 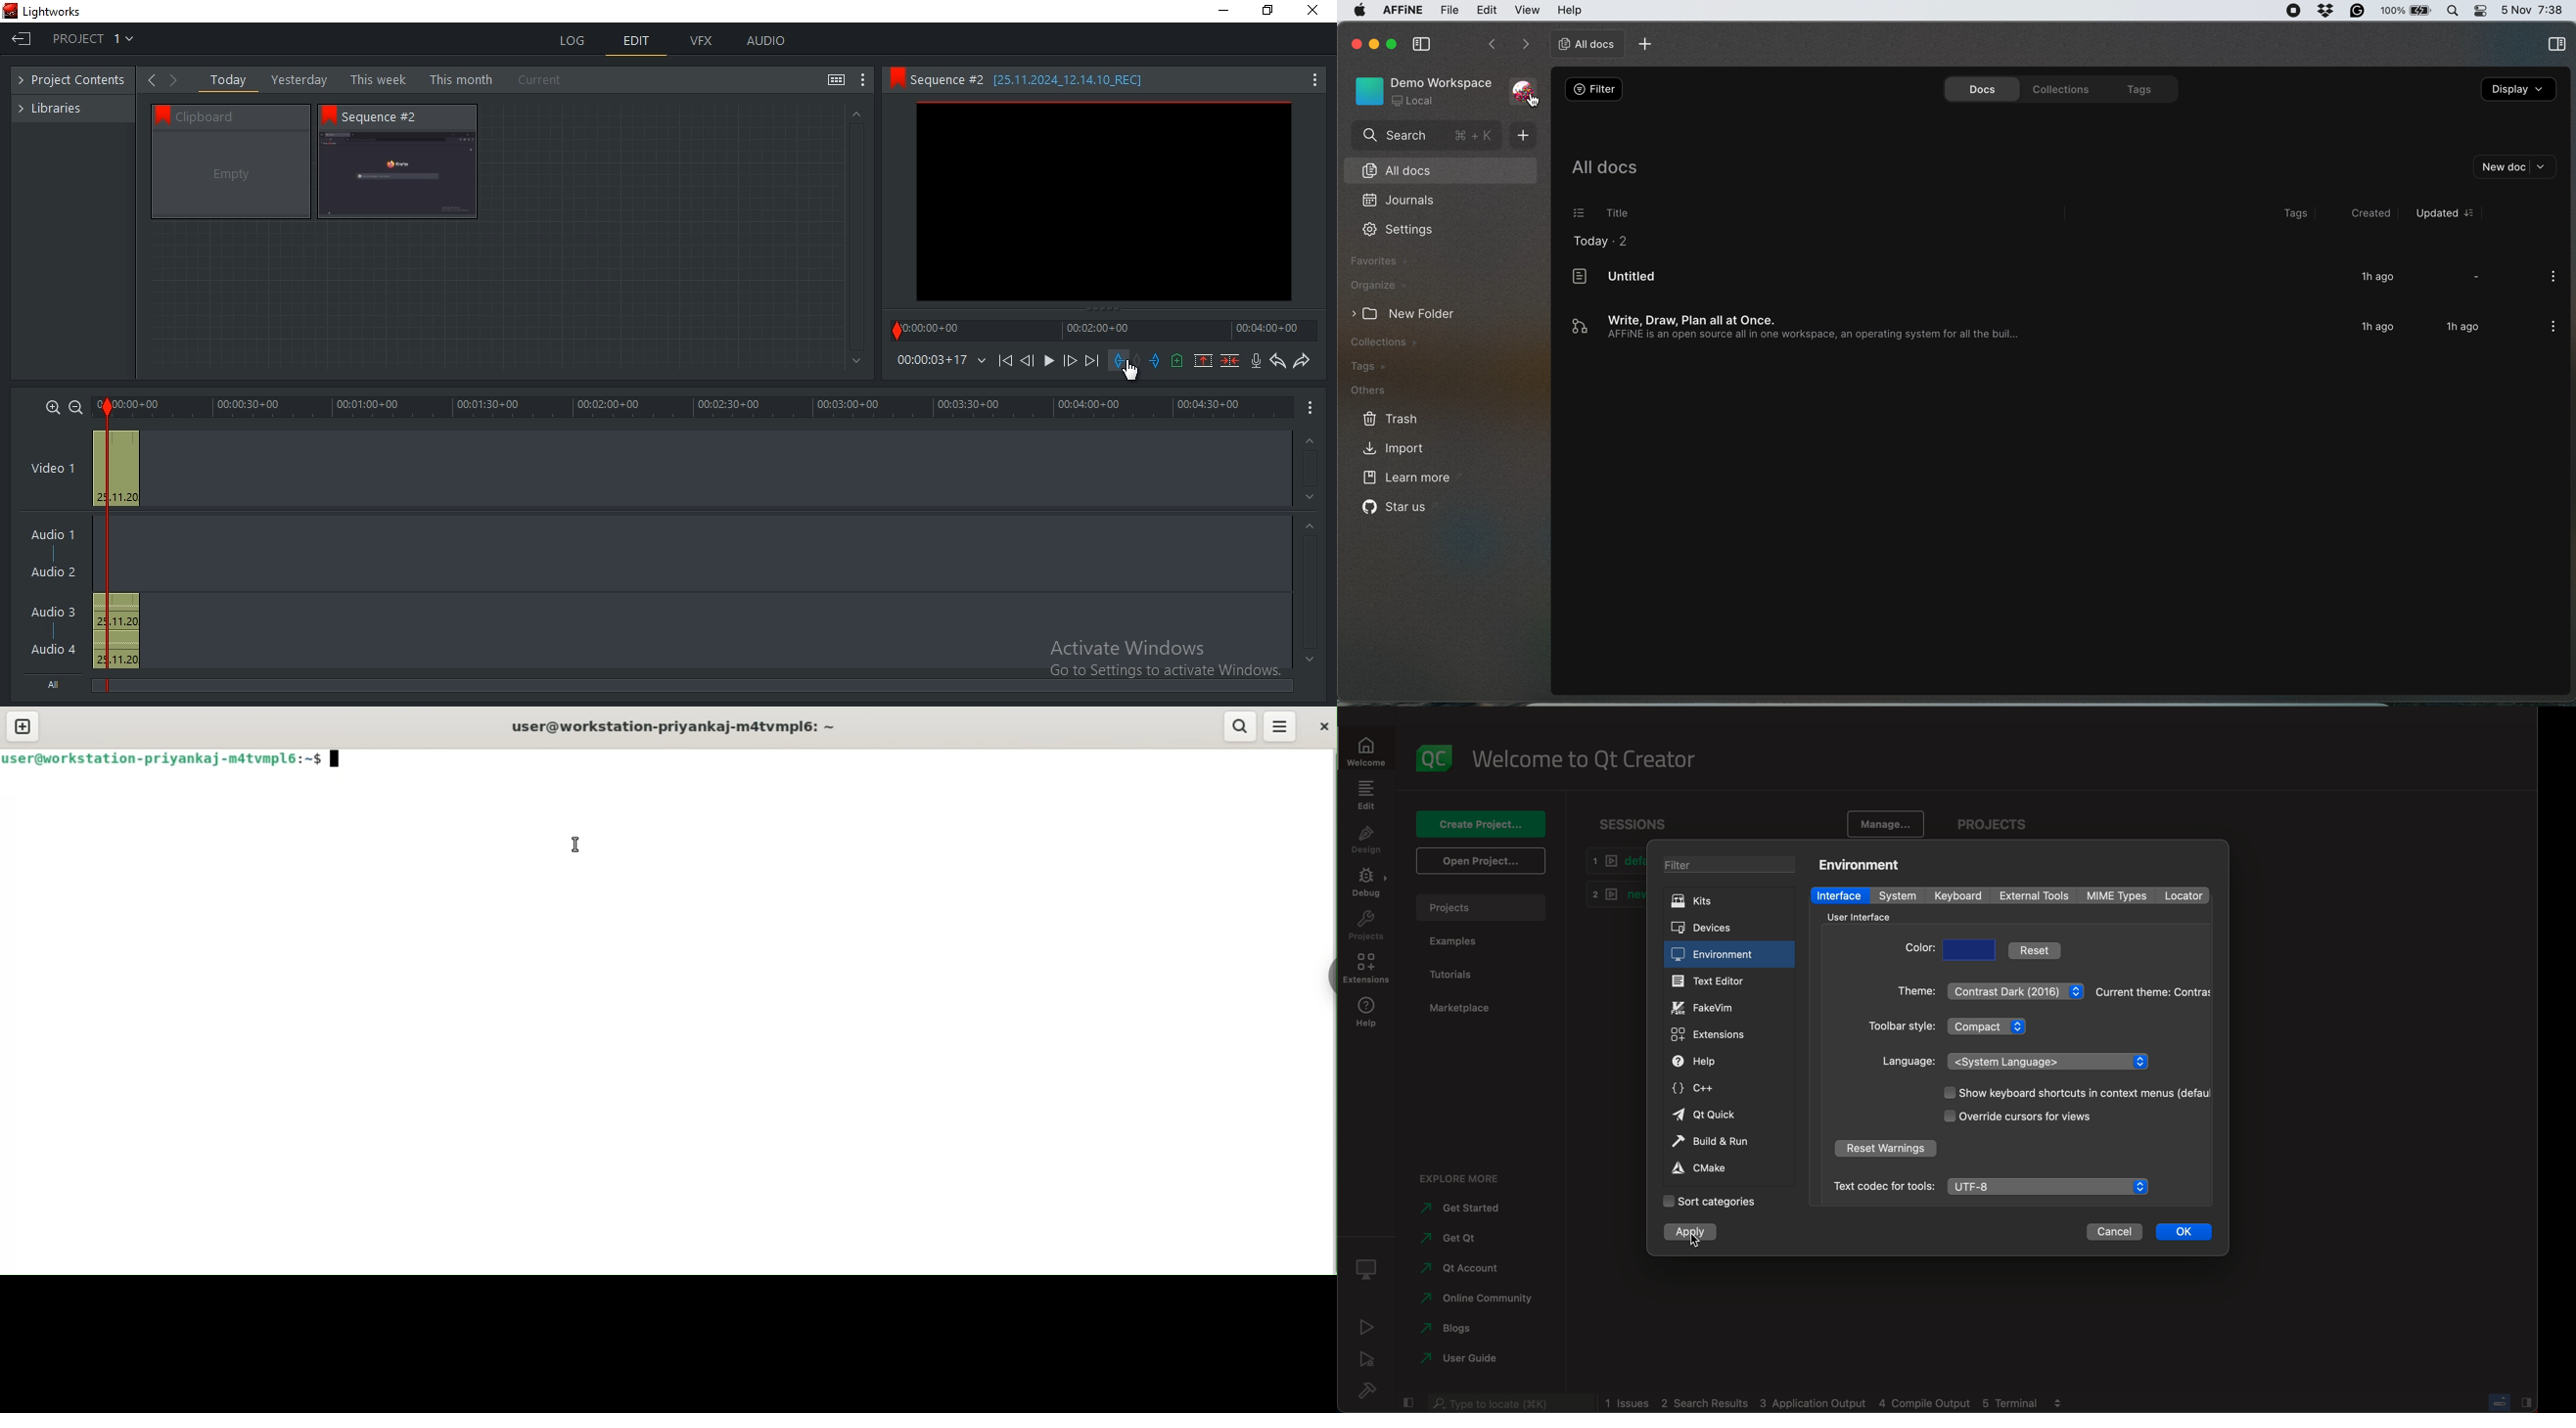 What do you see at coordinates (1322, 727) in the screenshot?
I see `close` at bounding box center [1322, 727].